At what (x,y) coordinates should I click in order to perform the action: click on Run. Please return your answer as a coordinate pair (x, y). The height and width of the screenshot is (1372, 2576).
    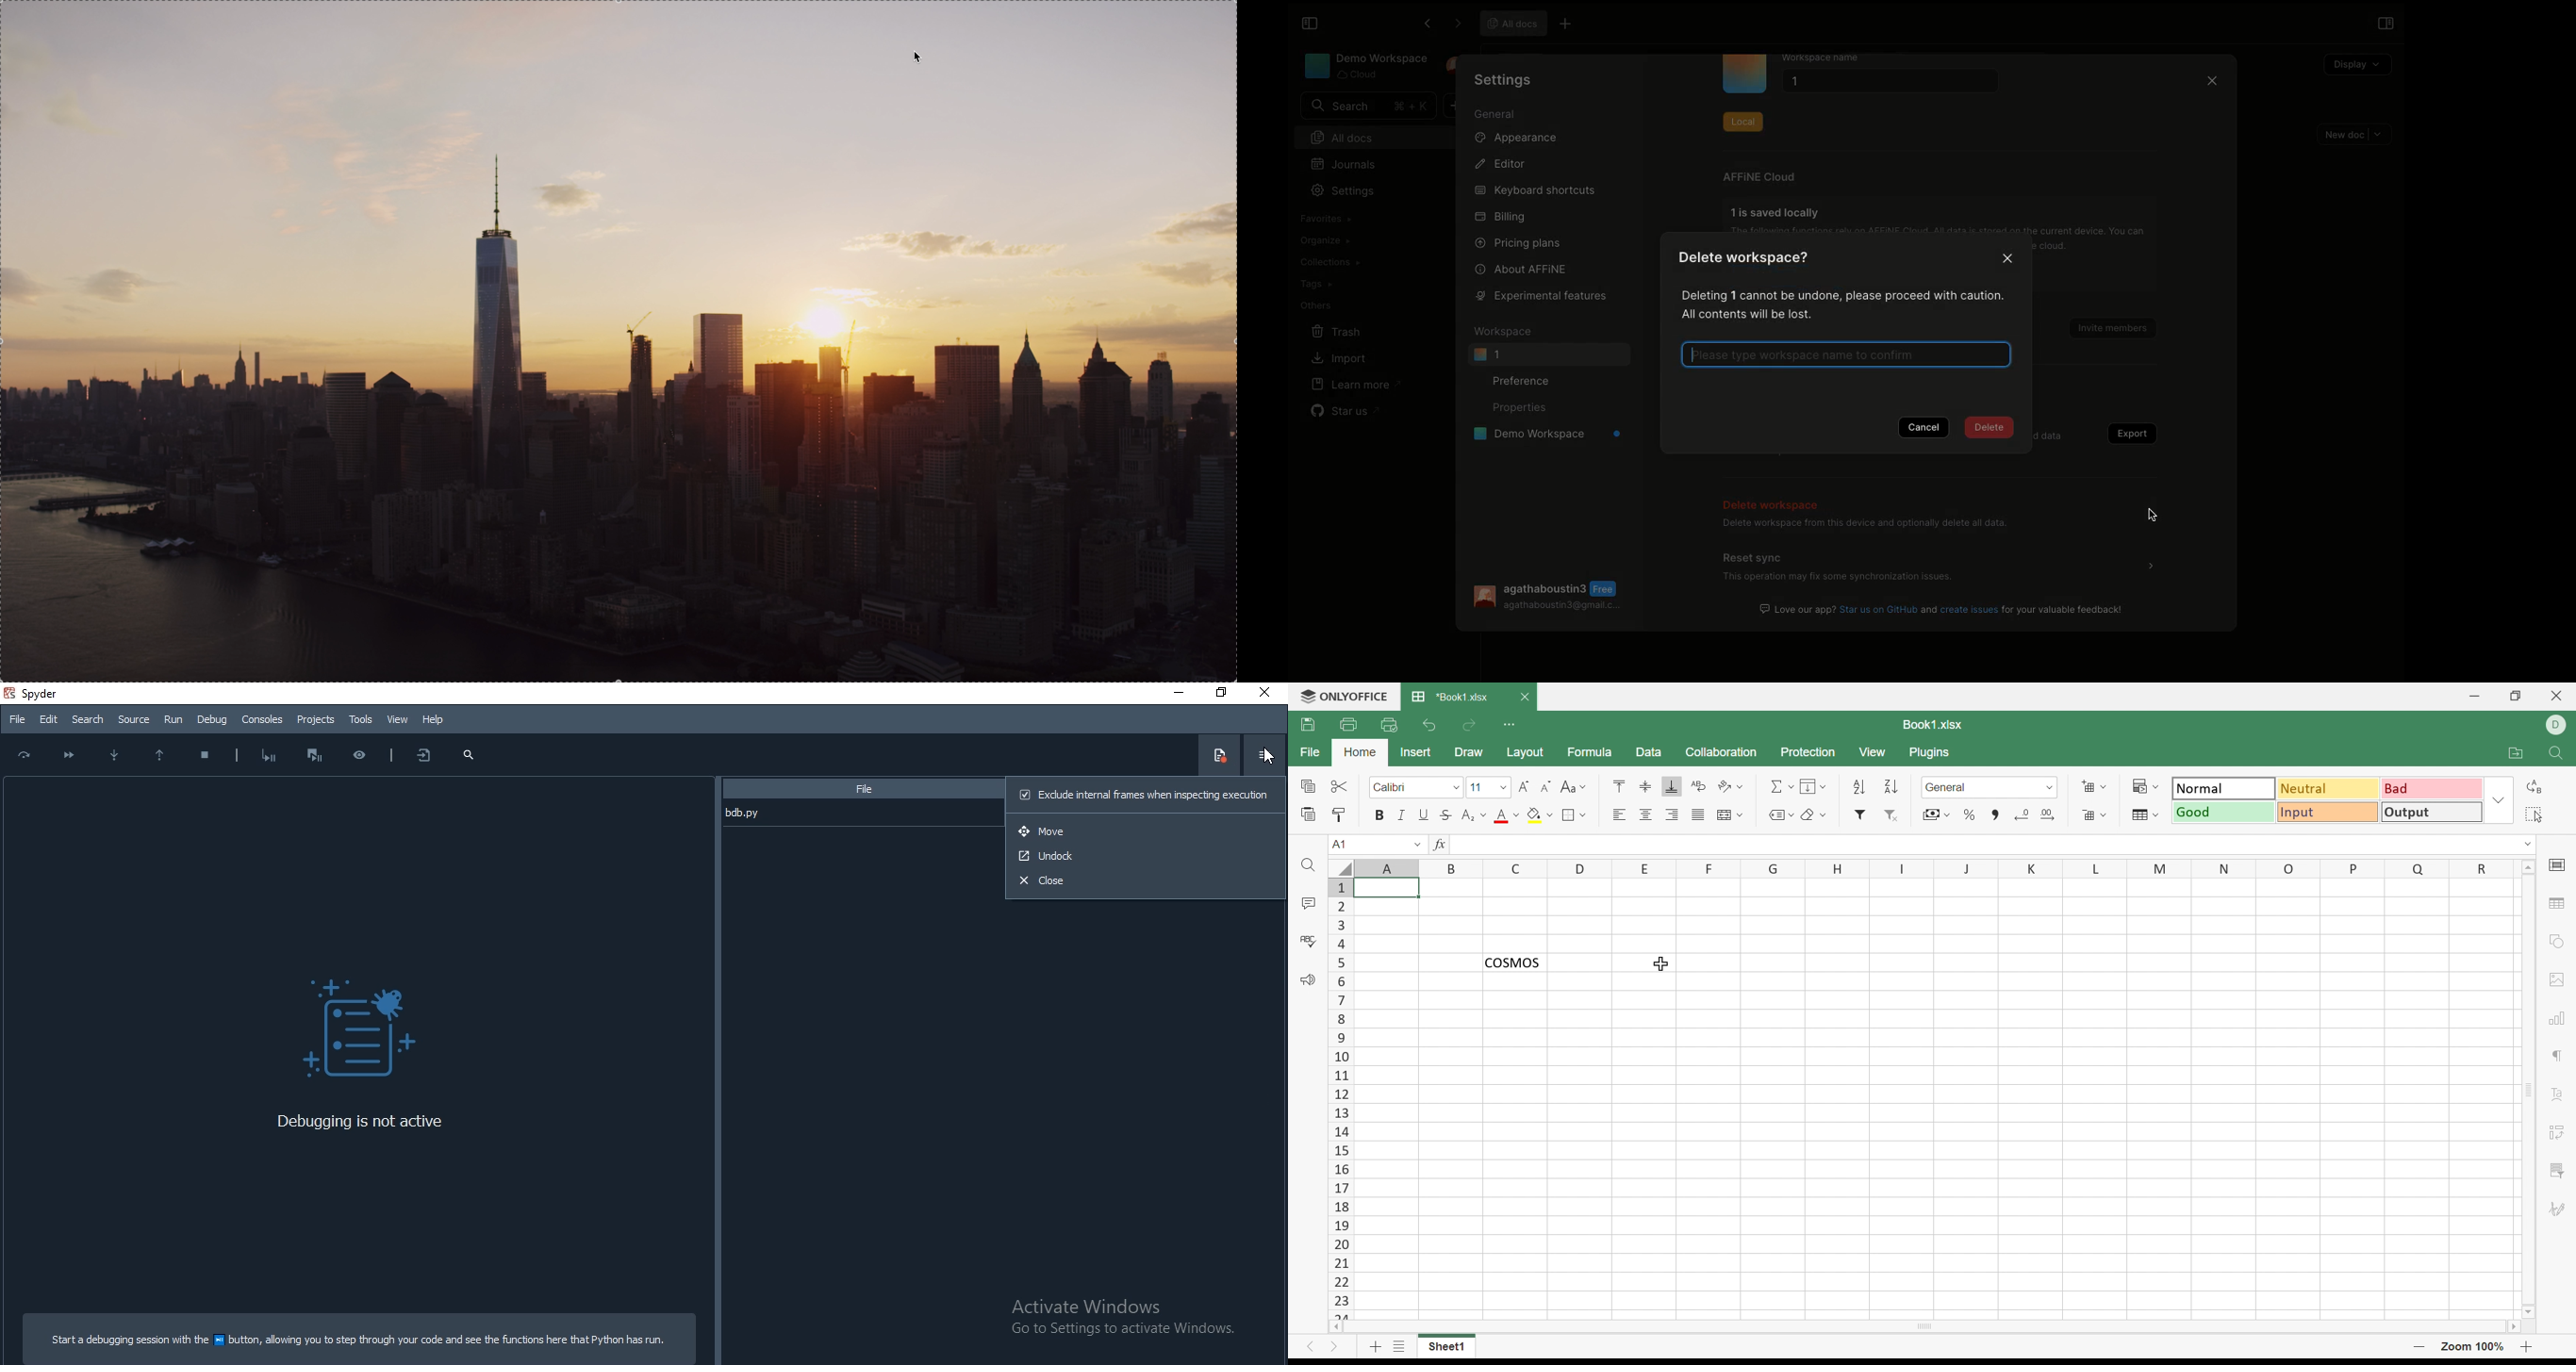
    Looking at the image, I should click on (173, 719).